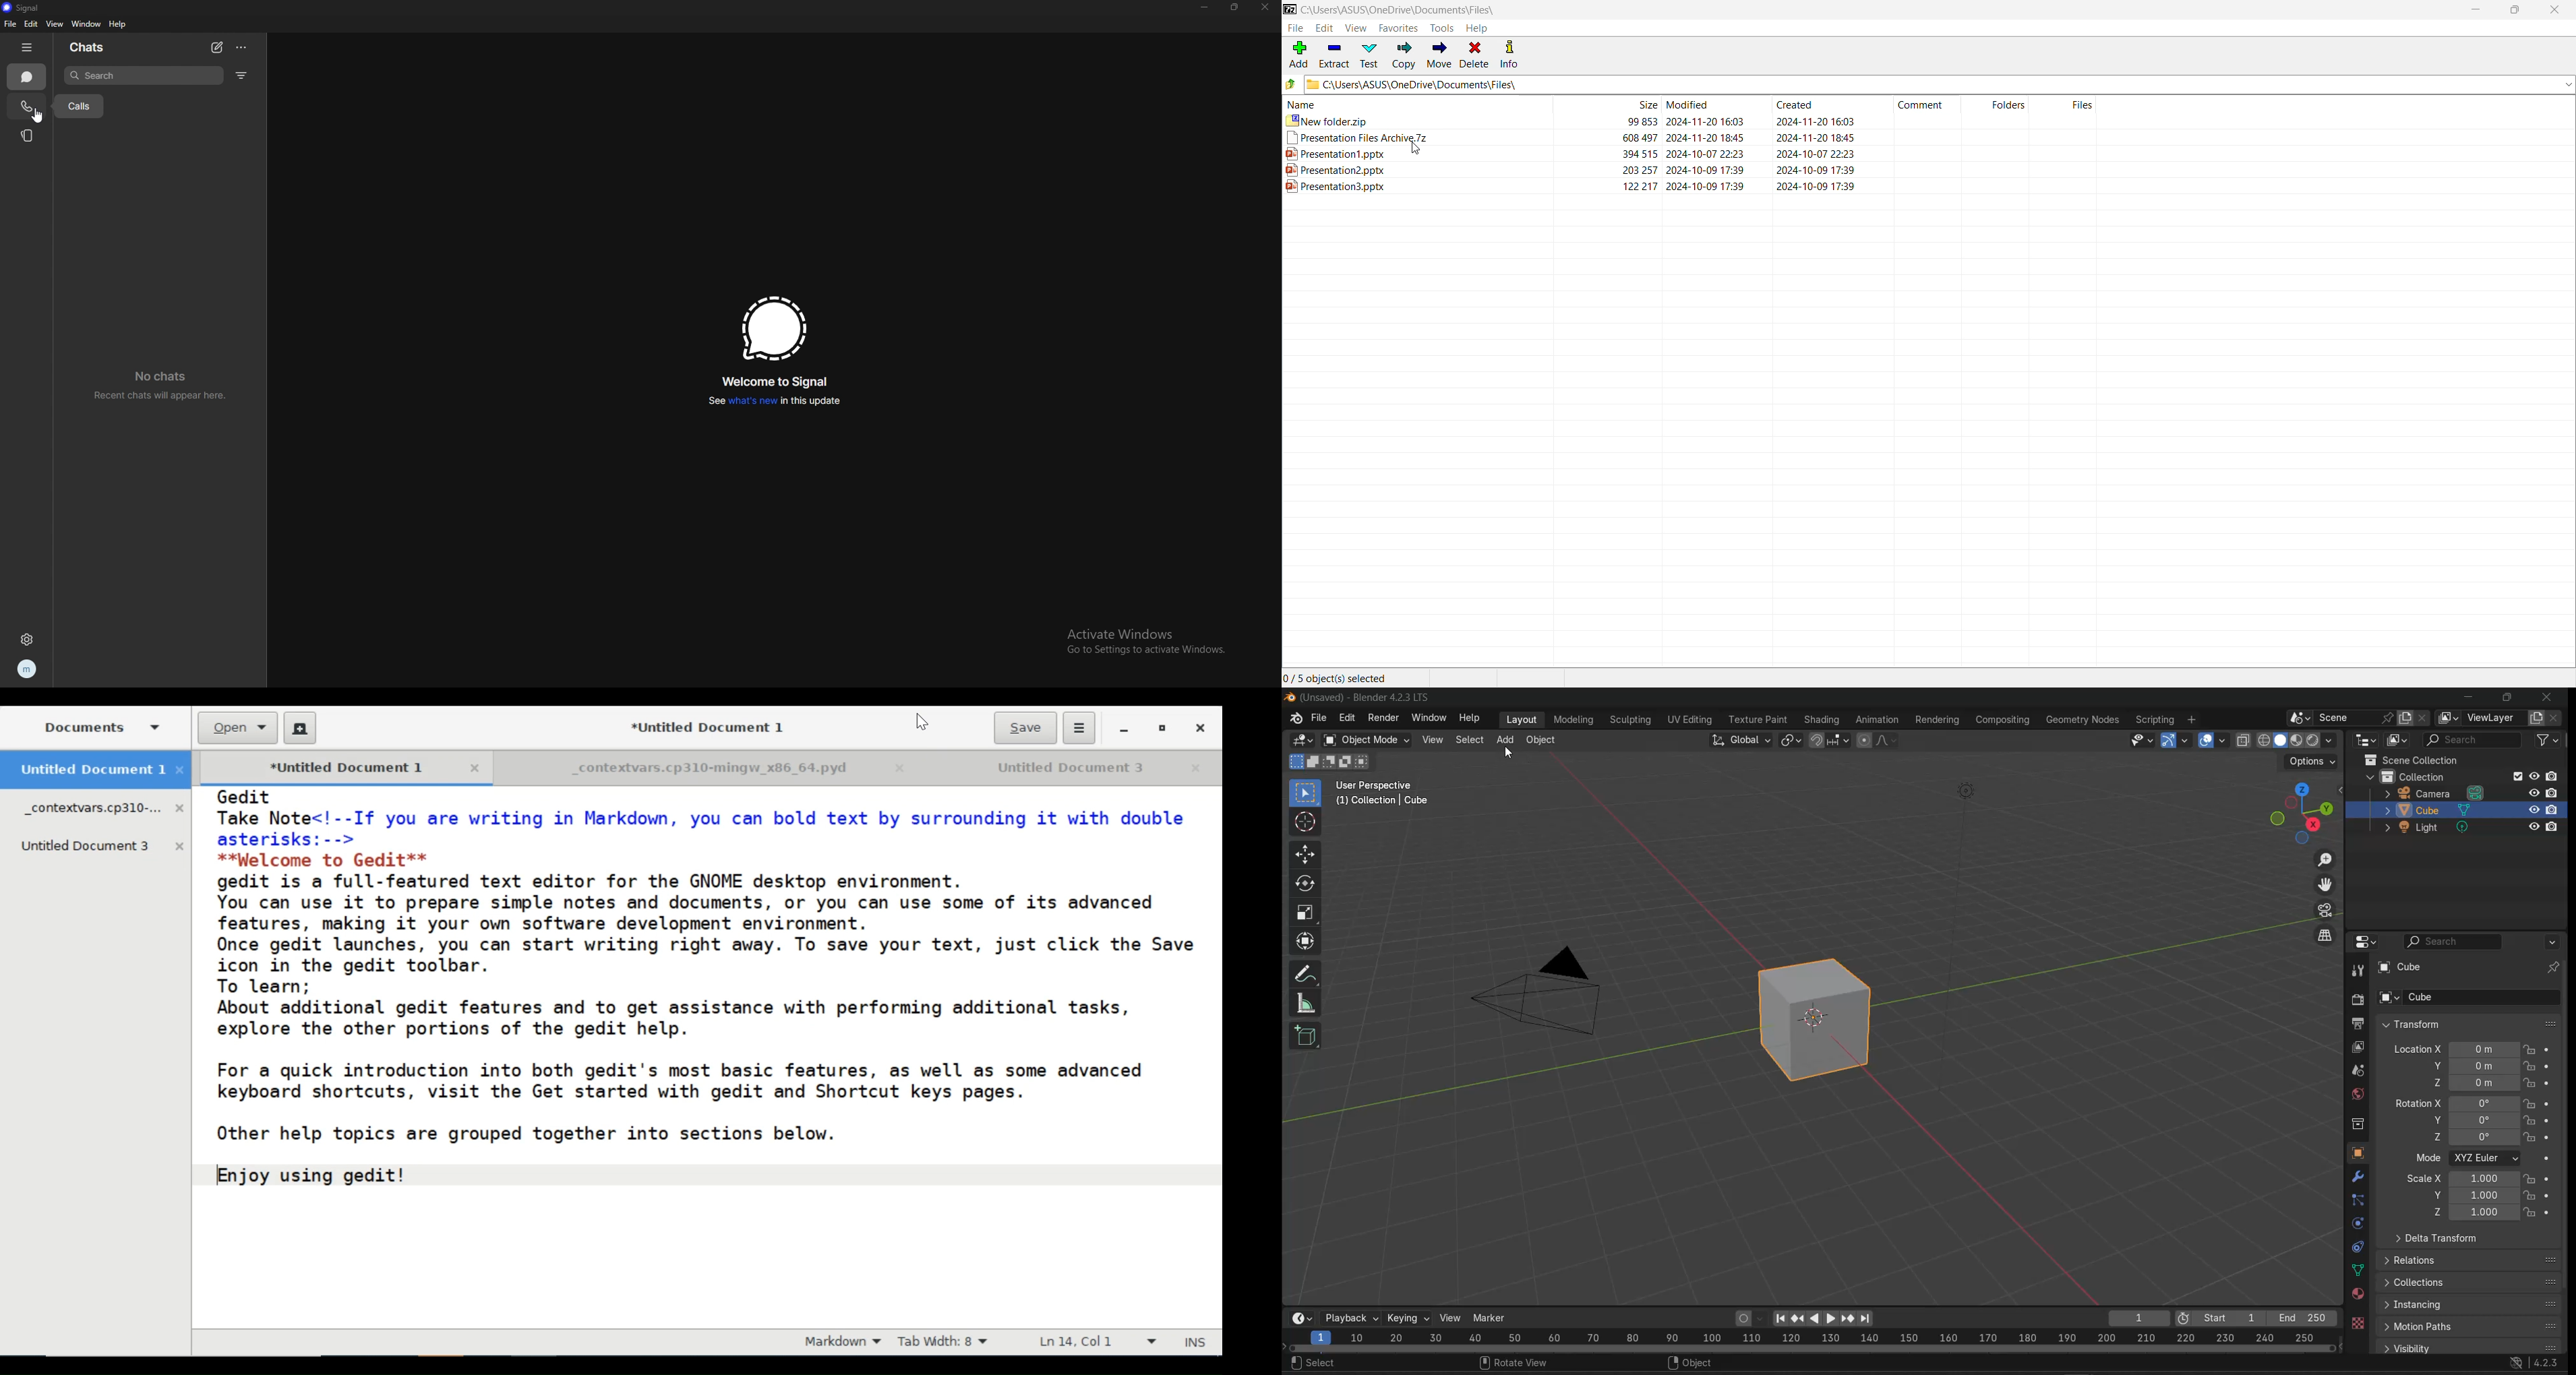 This screenshot has height=1400, width=2576. Describe the element at coordinates (2365, 740) in the screenshot. I see `editor type` at that location.